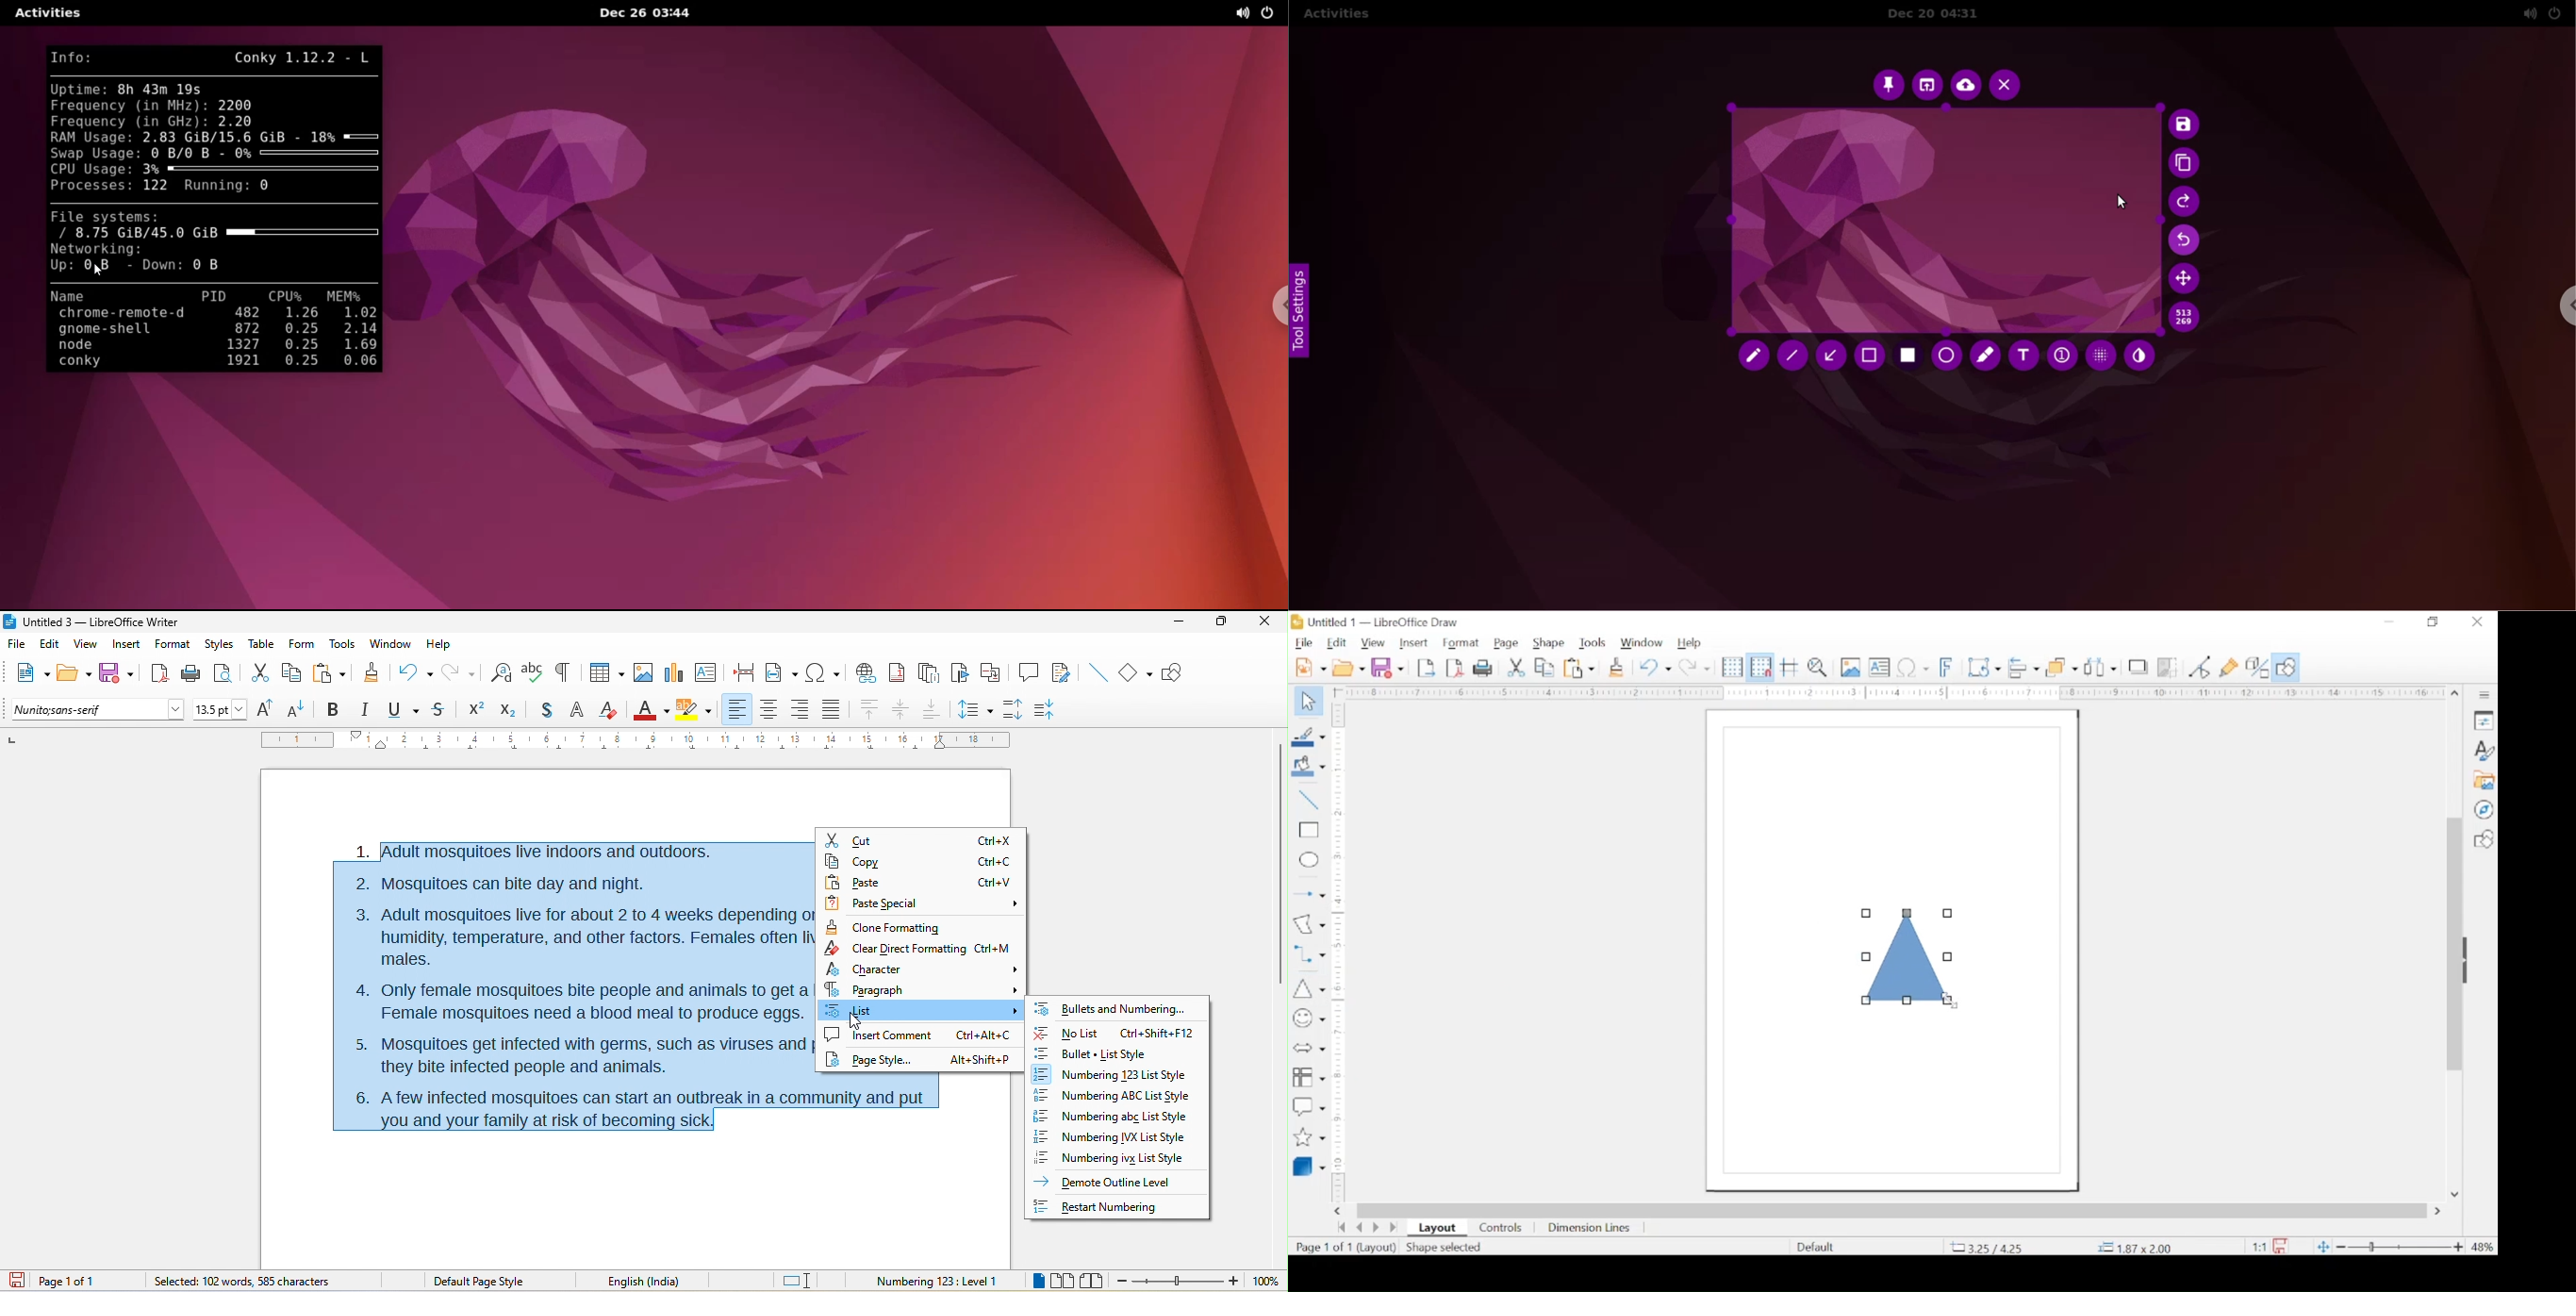 This screenshot has width=2576, height=1316. I want to click on helplines while moving, so click(1790, 667).